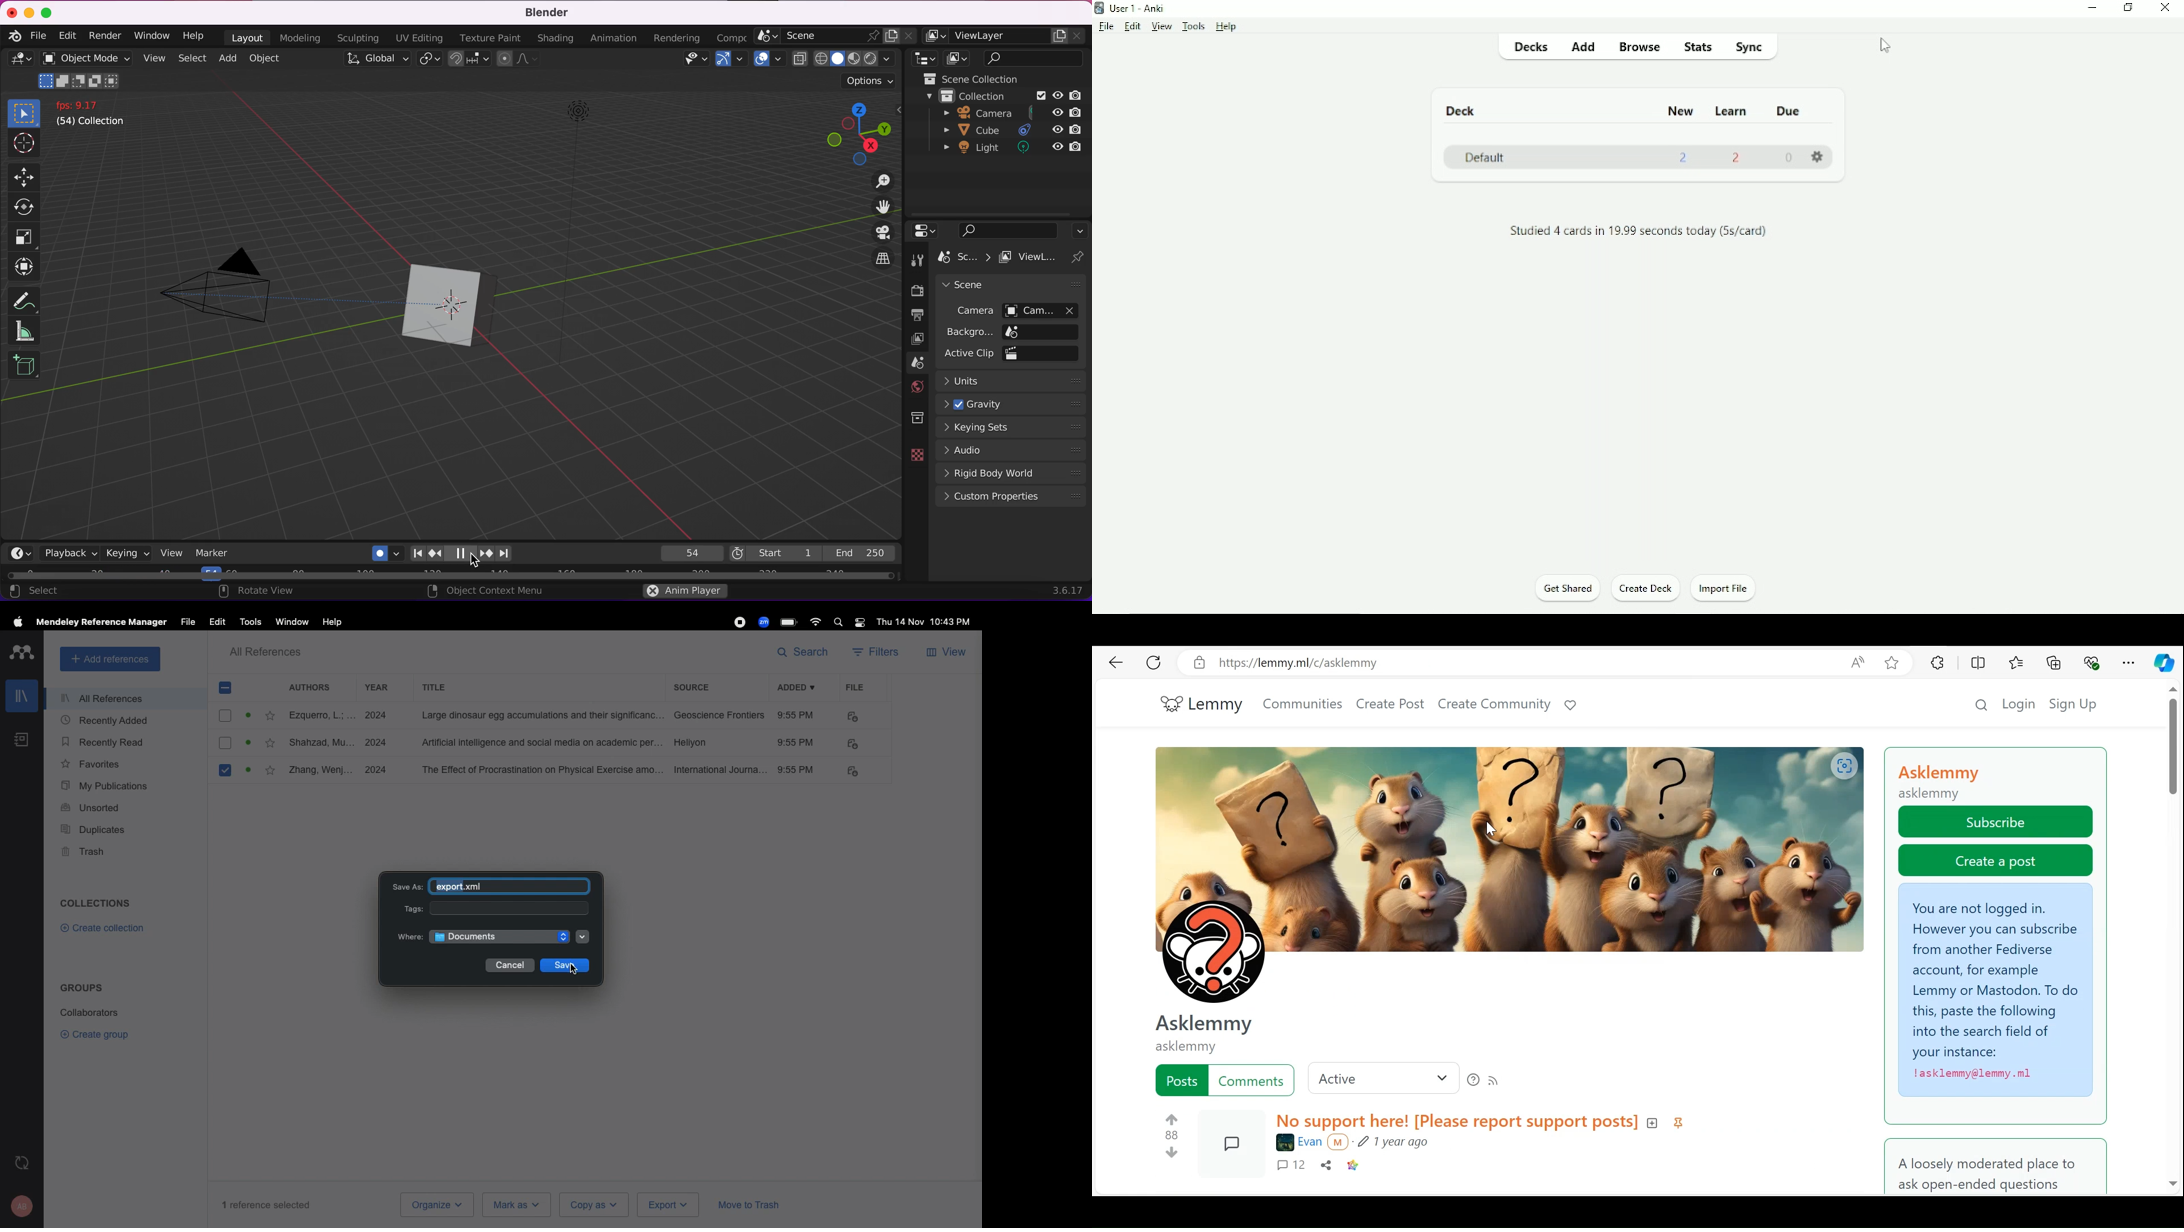 This screenshot has height=1232, width=2184. What do you see at coordinates (2094, 9) in the screenshot?
I see `Minimize` at bounding box center [2094, 9].